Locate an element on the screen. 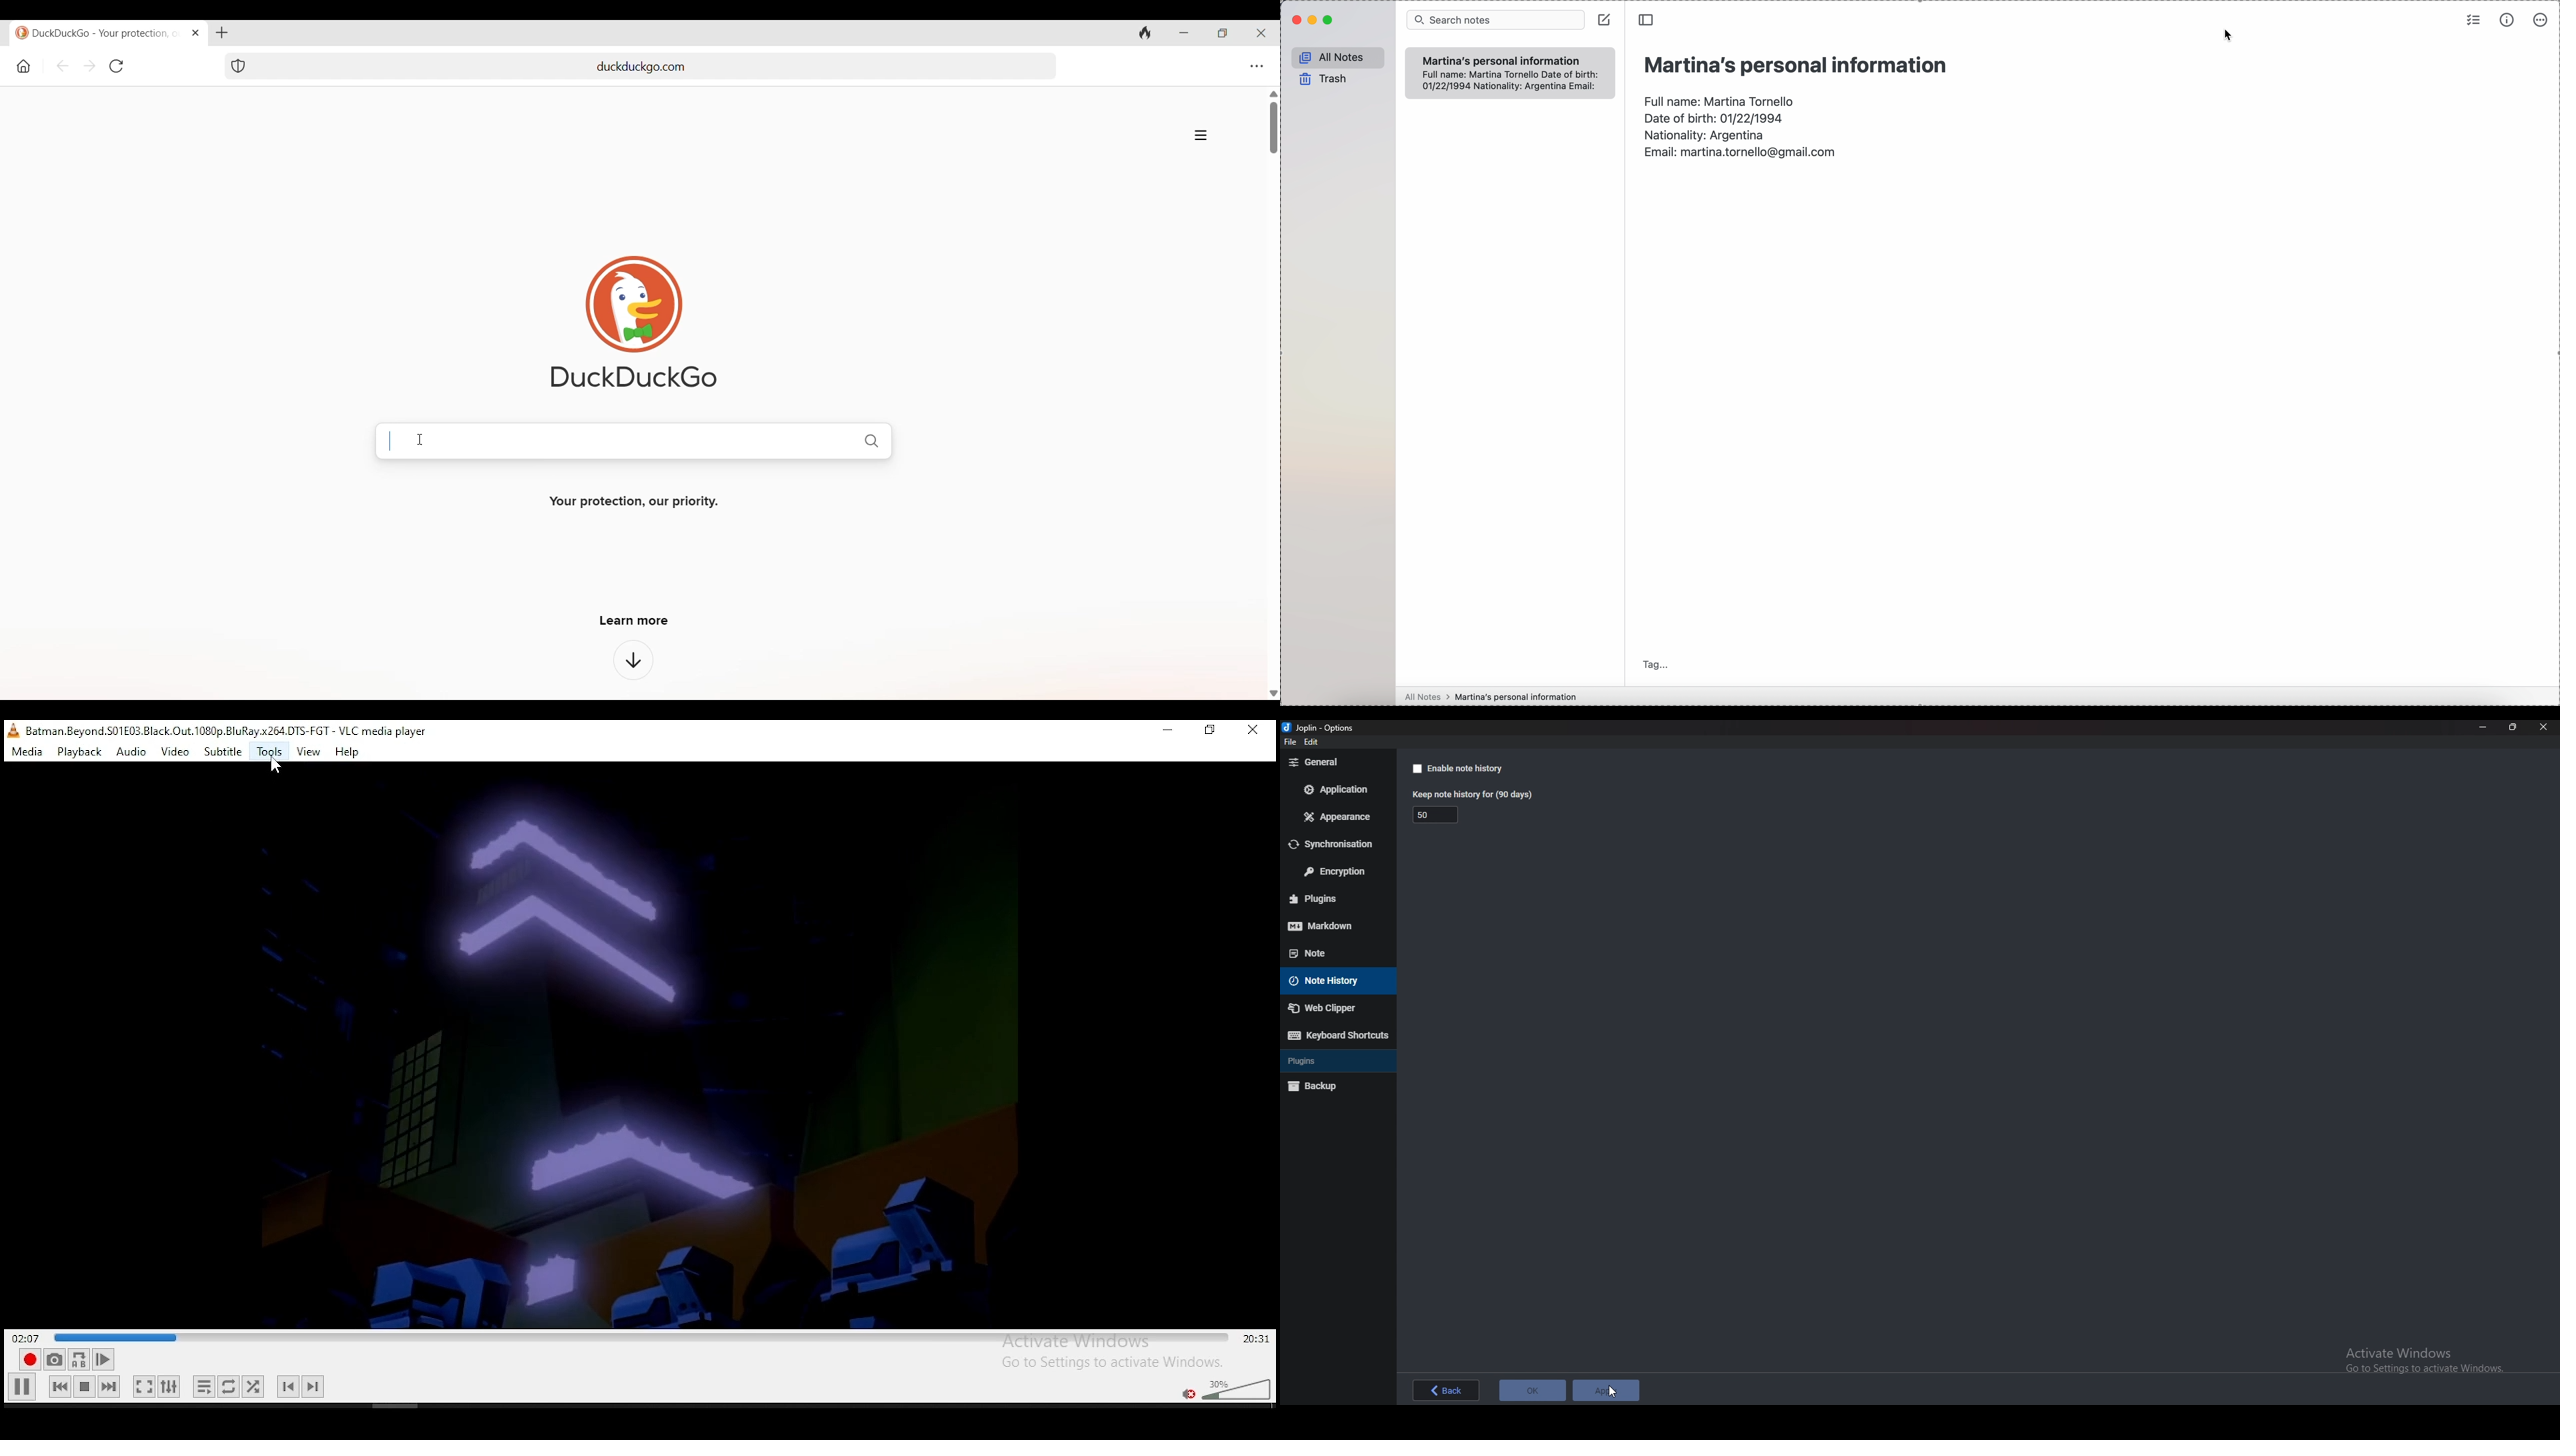  stop is located at coordinates (84, 1386).